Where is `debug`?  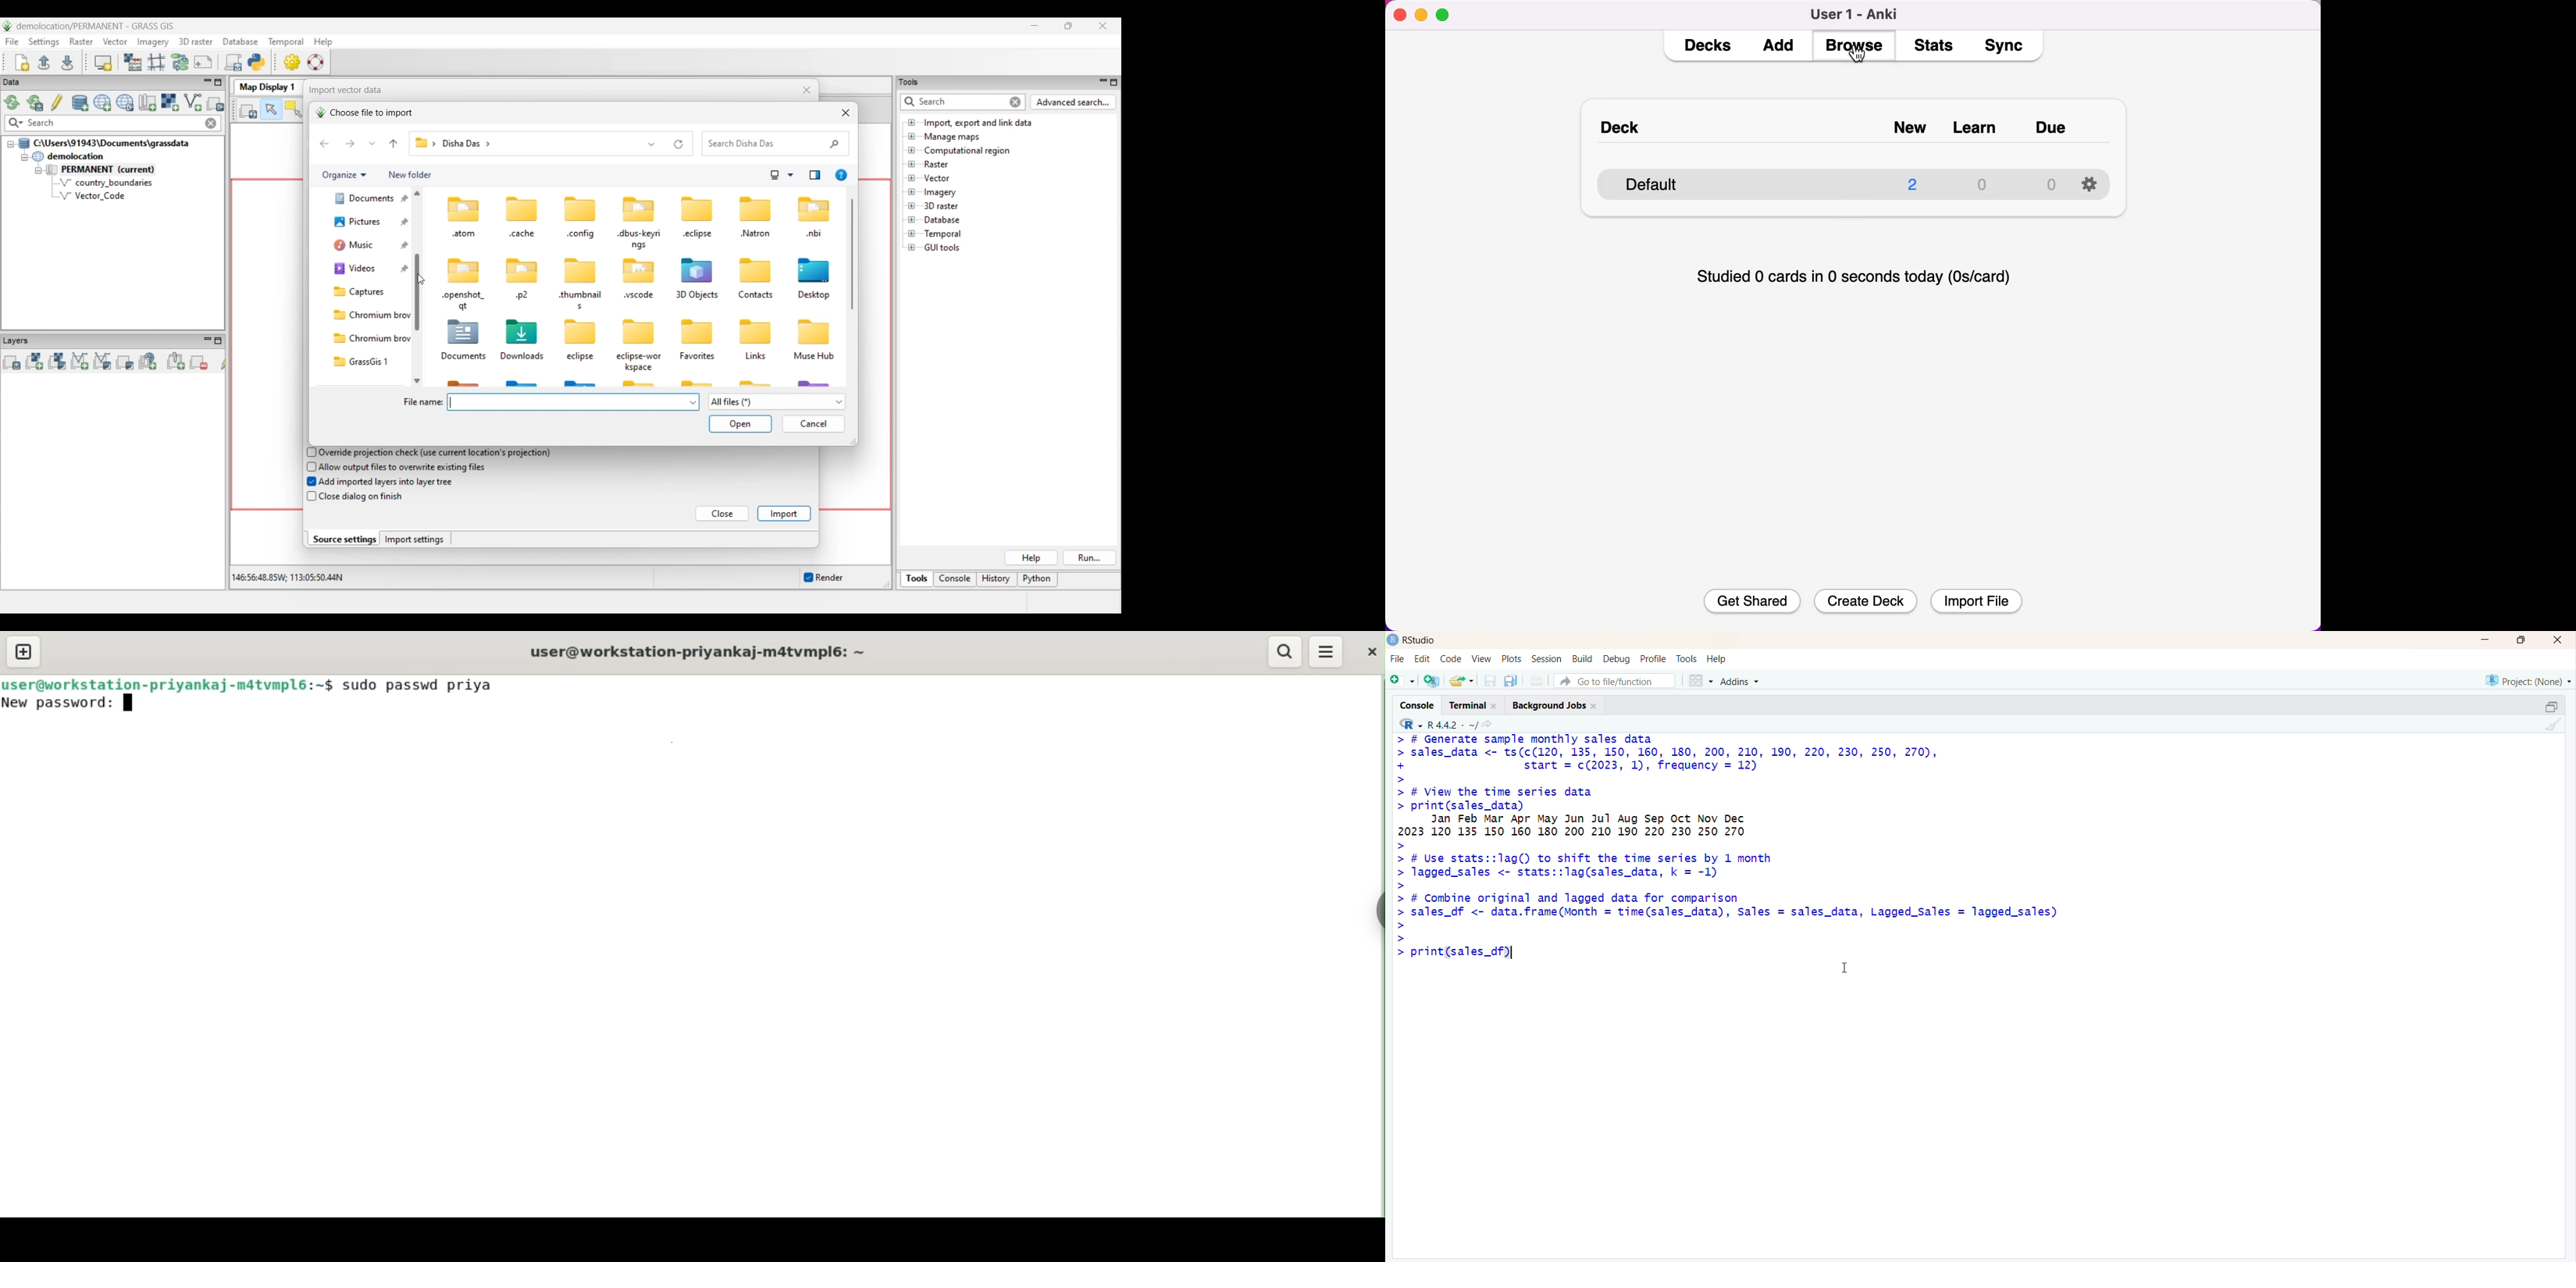
debug is located at coordinates (1617, 659).